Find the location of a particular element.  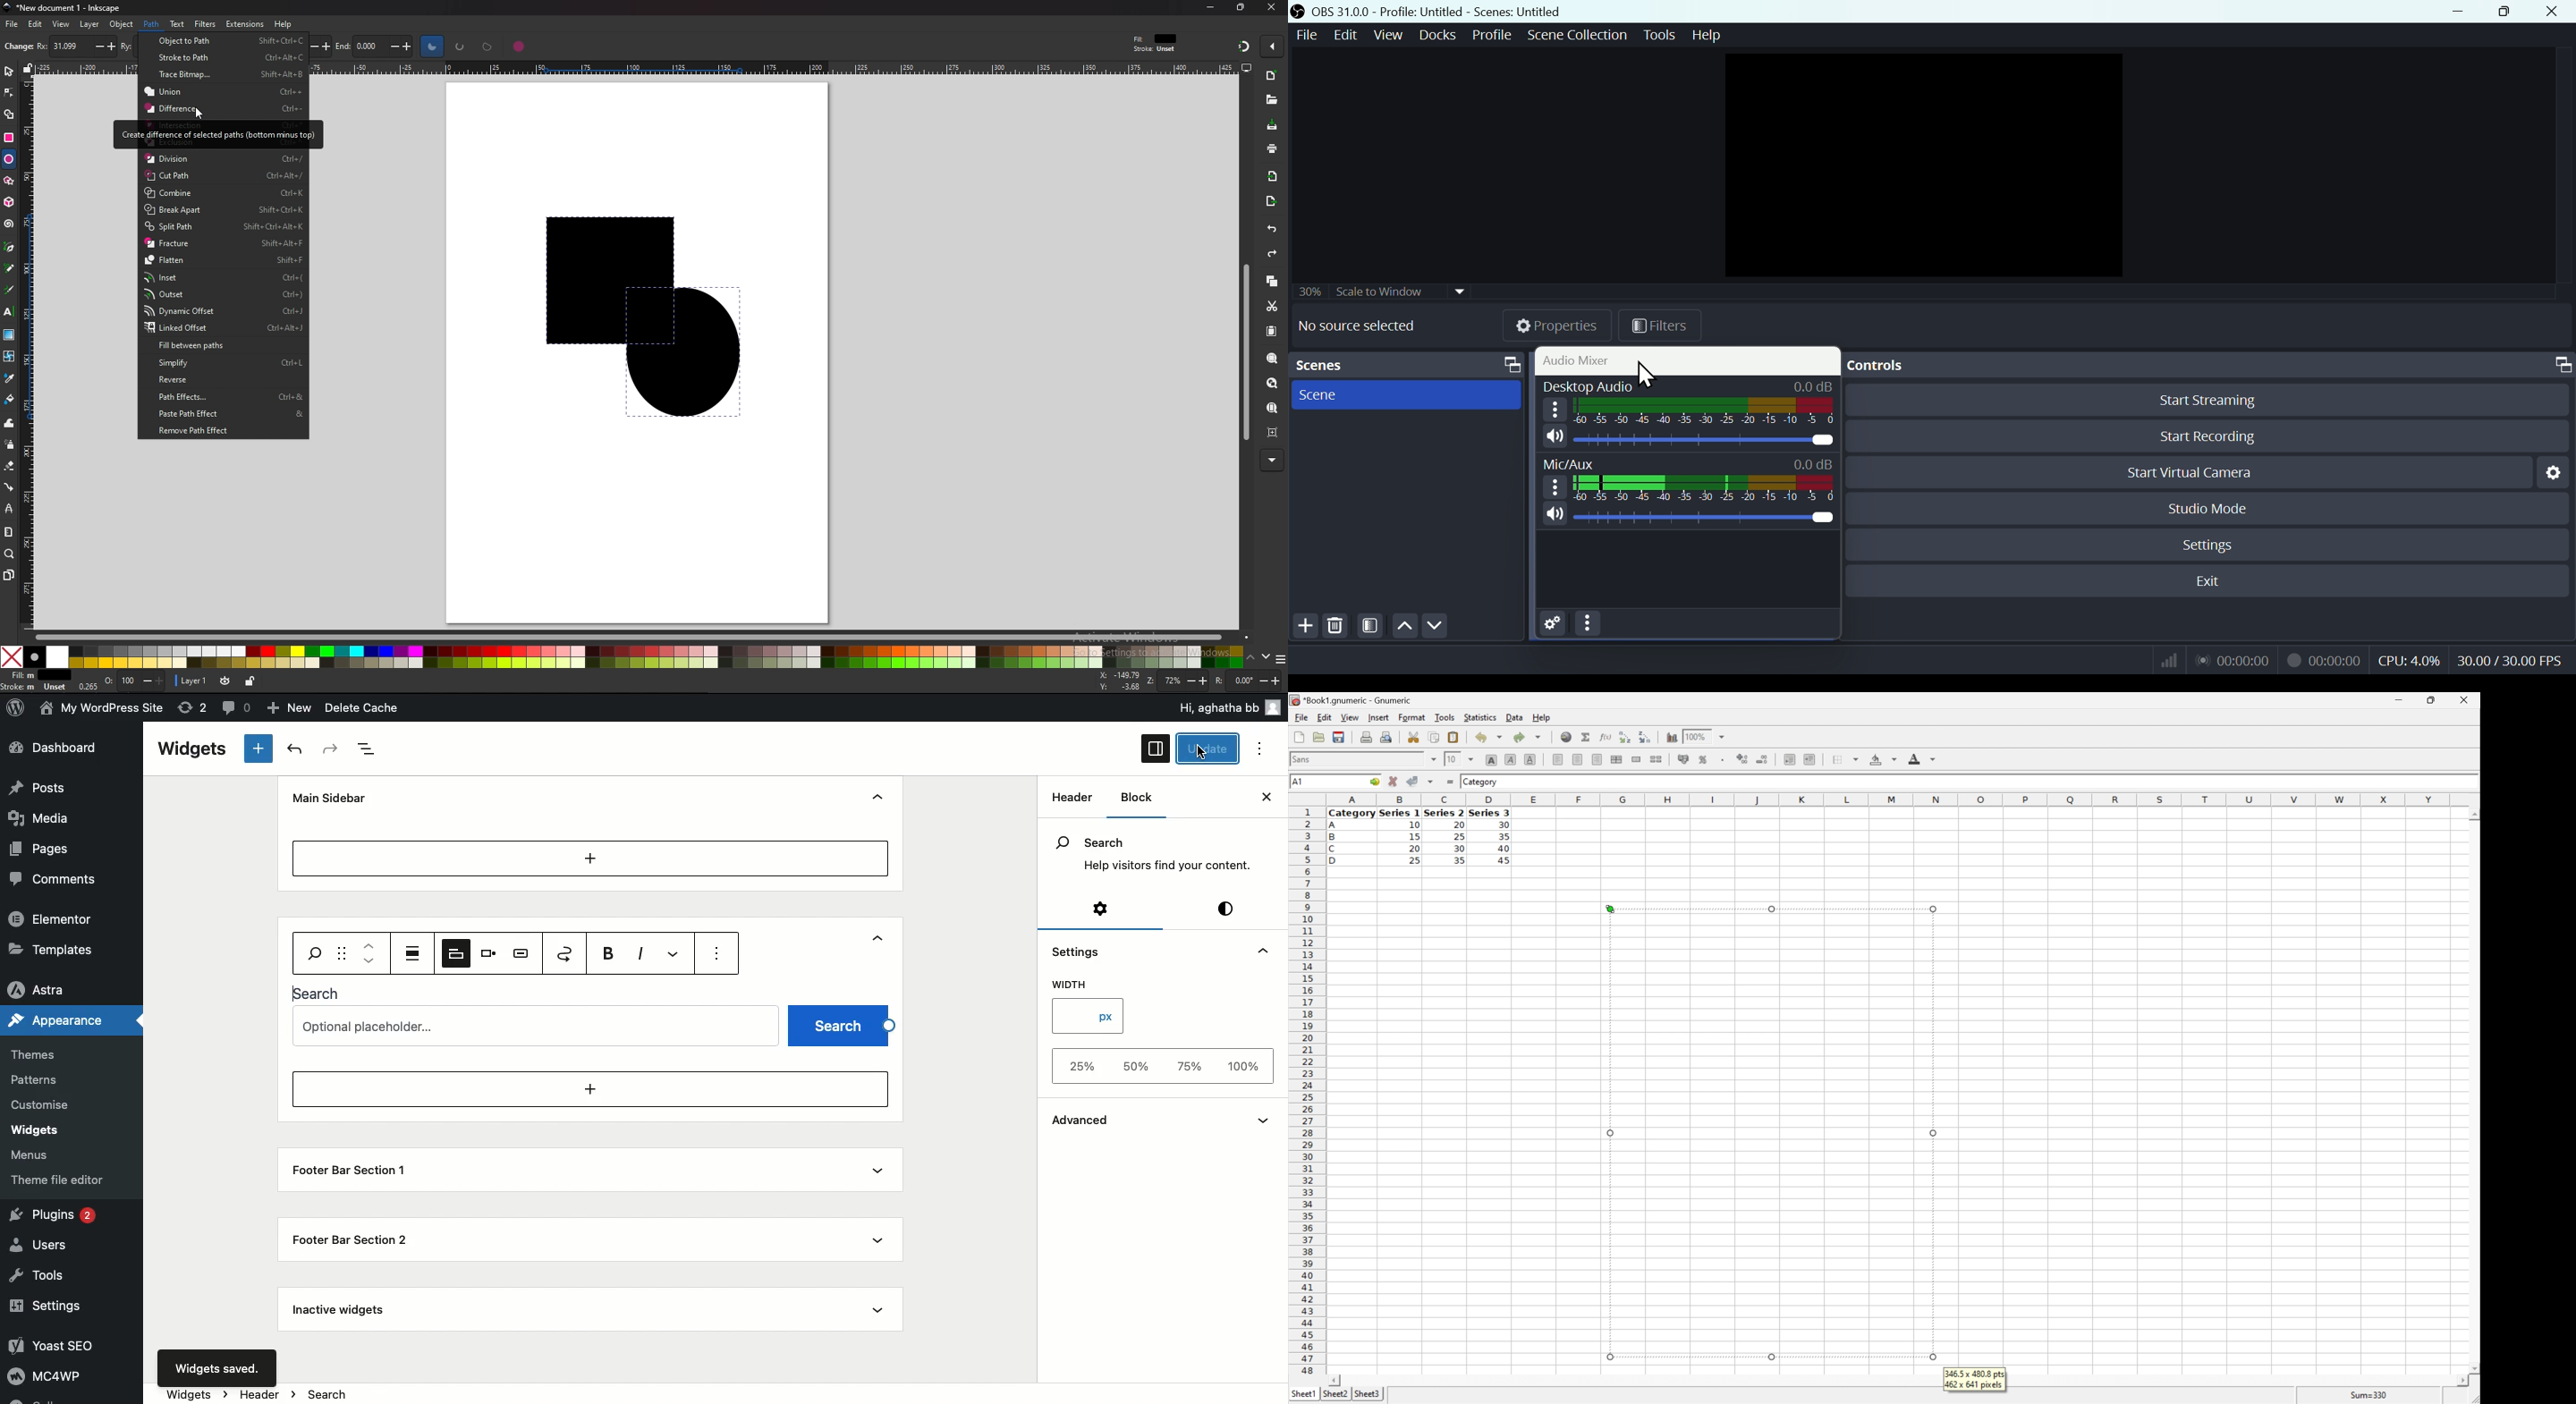

Sheet1 is located at coordinates (1303, 1394).